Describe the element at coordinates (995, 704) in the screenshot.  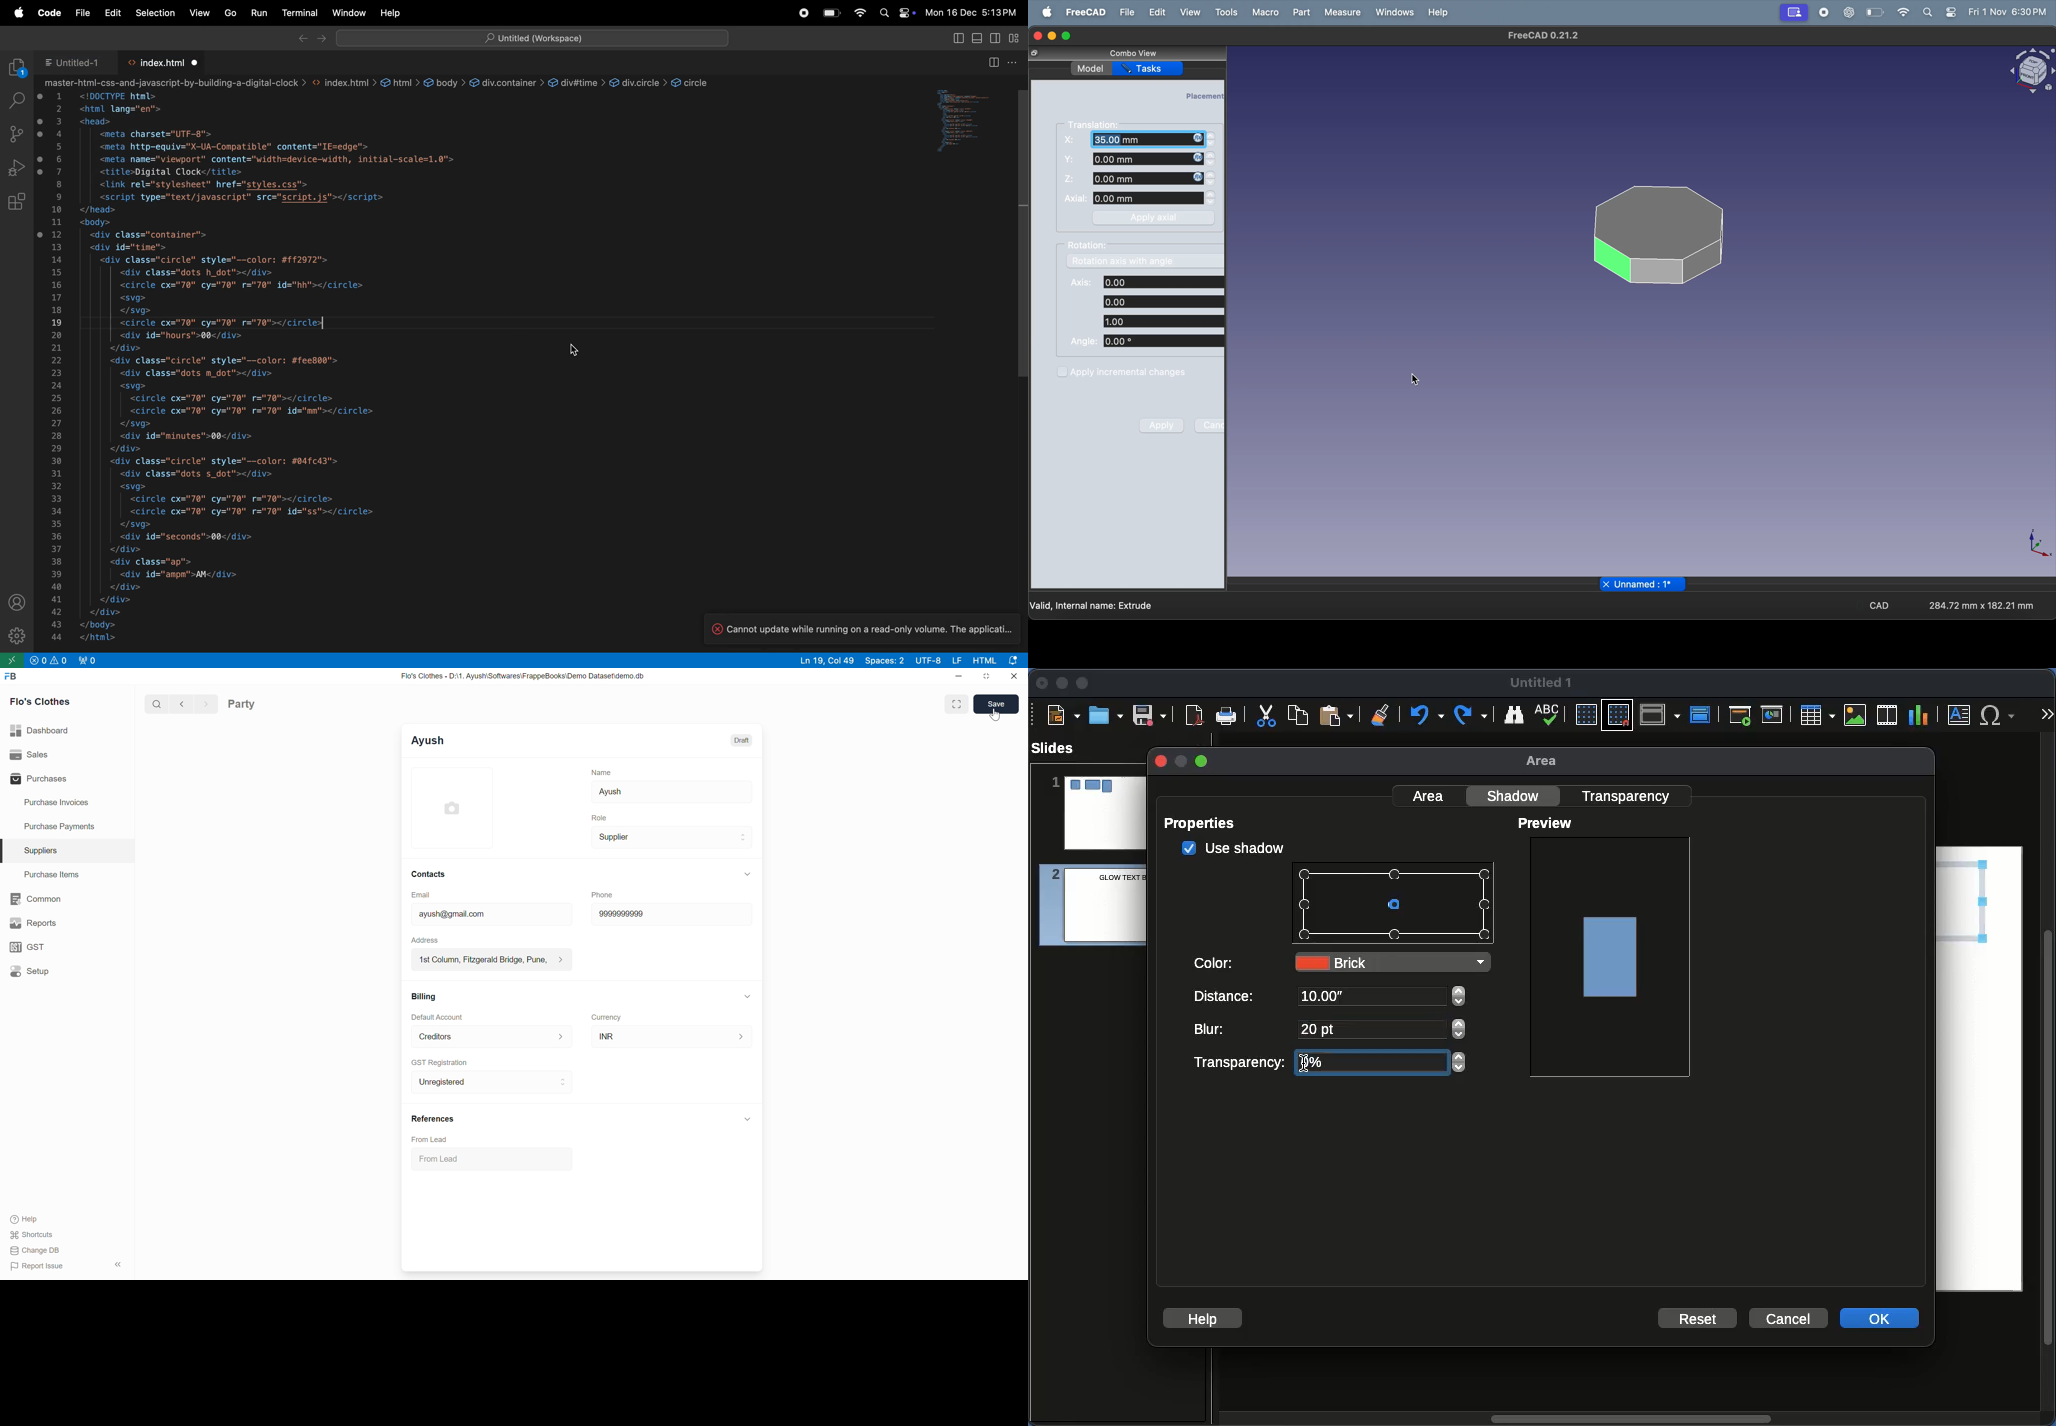
I see `Save` at that location.